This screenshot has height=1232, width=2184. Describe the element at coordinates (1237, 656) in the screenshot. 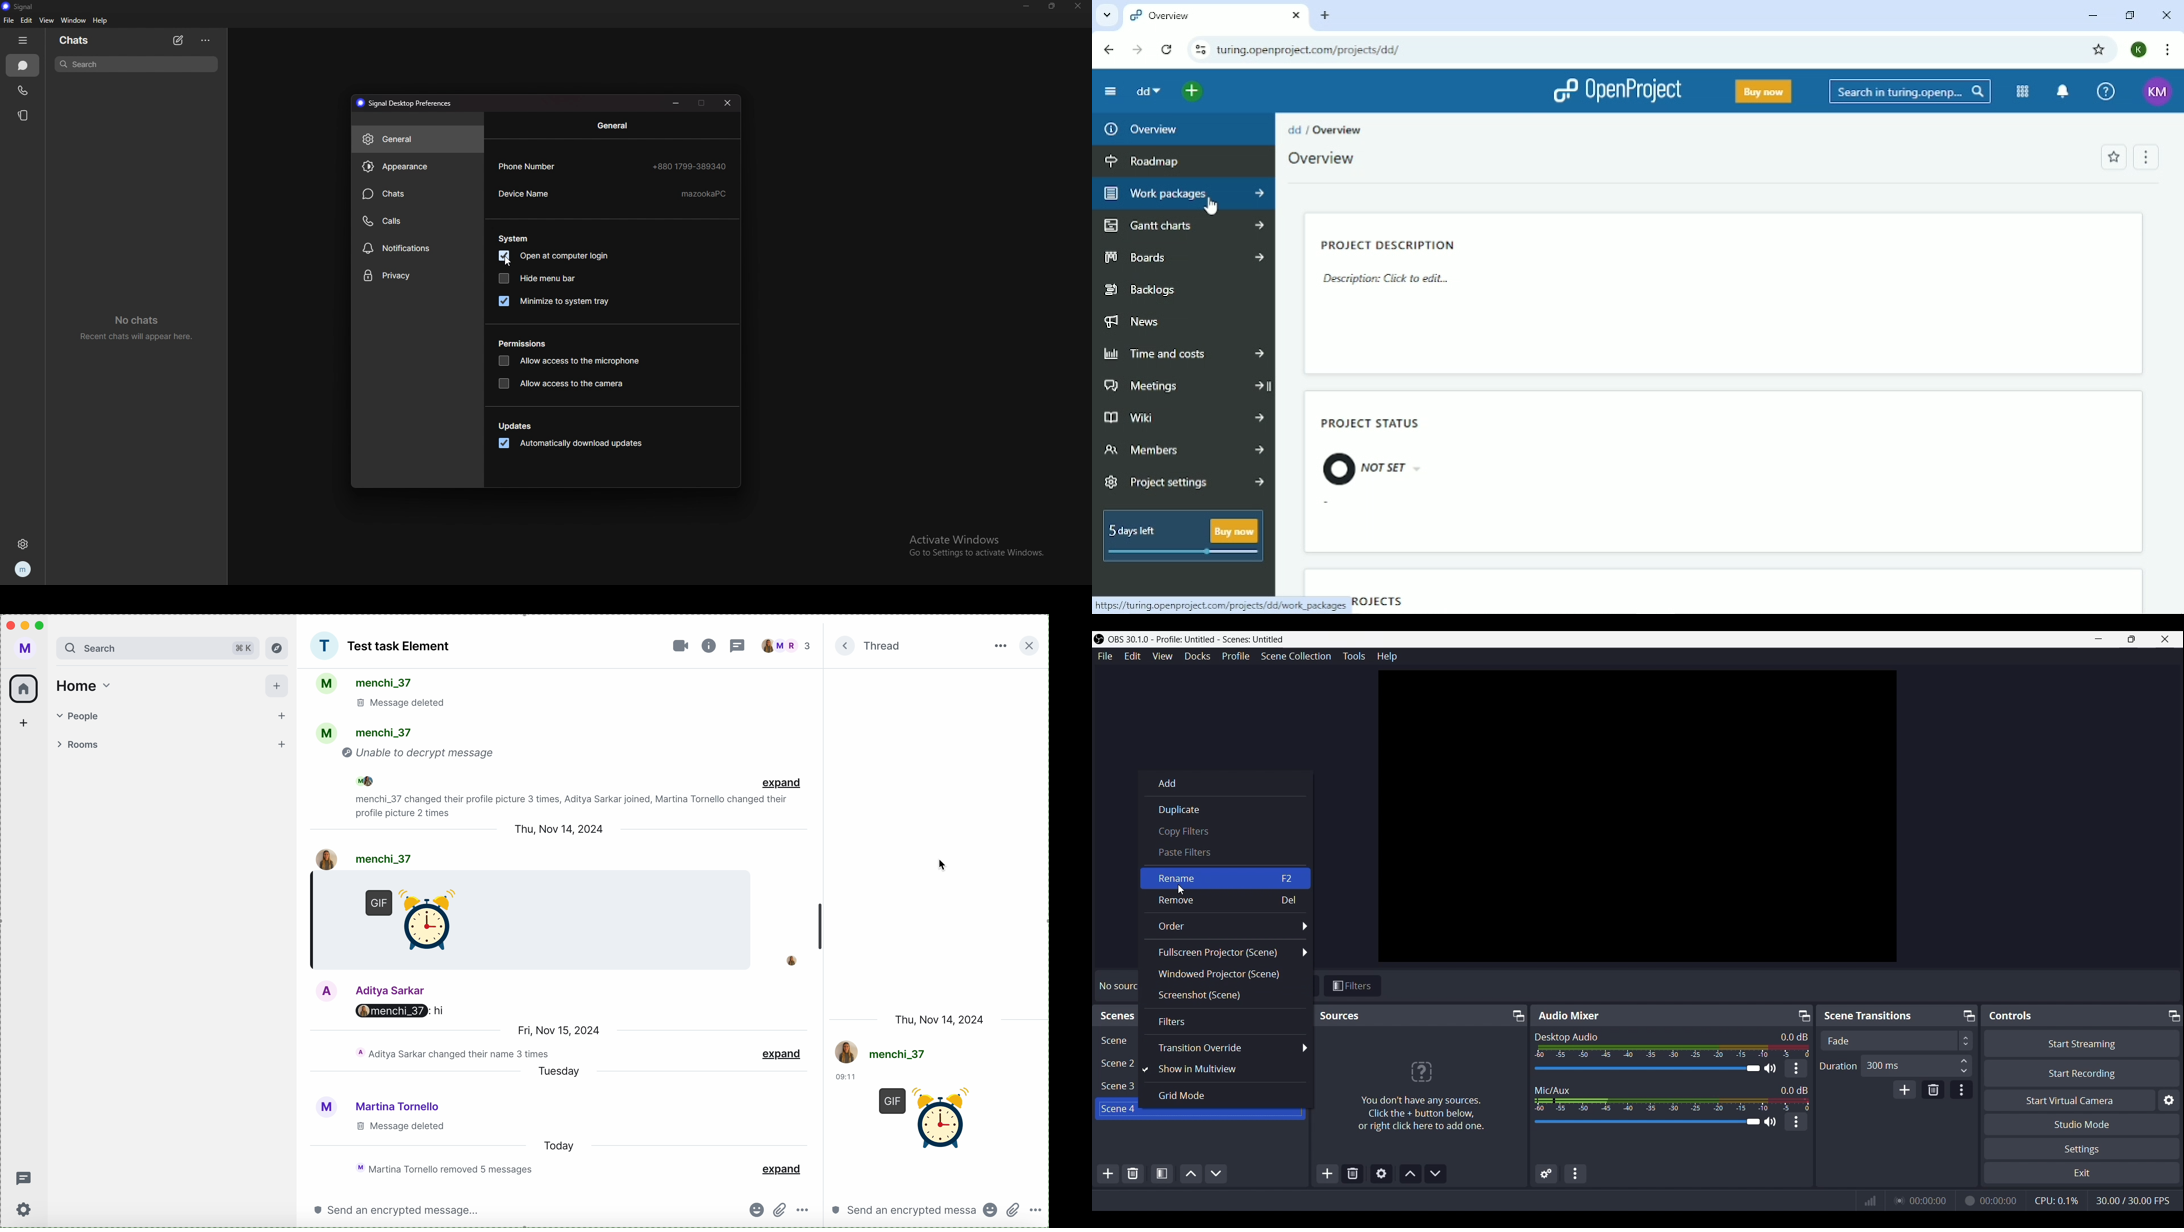

I see `Profile` at that location.